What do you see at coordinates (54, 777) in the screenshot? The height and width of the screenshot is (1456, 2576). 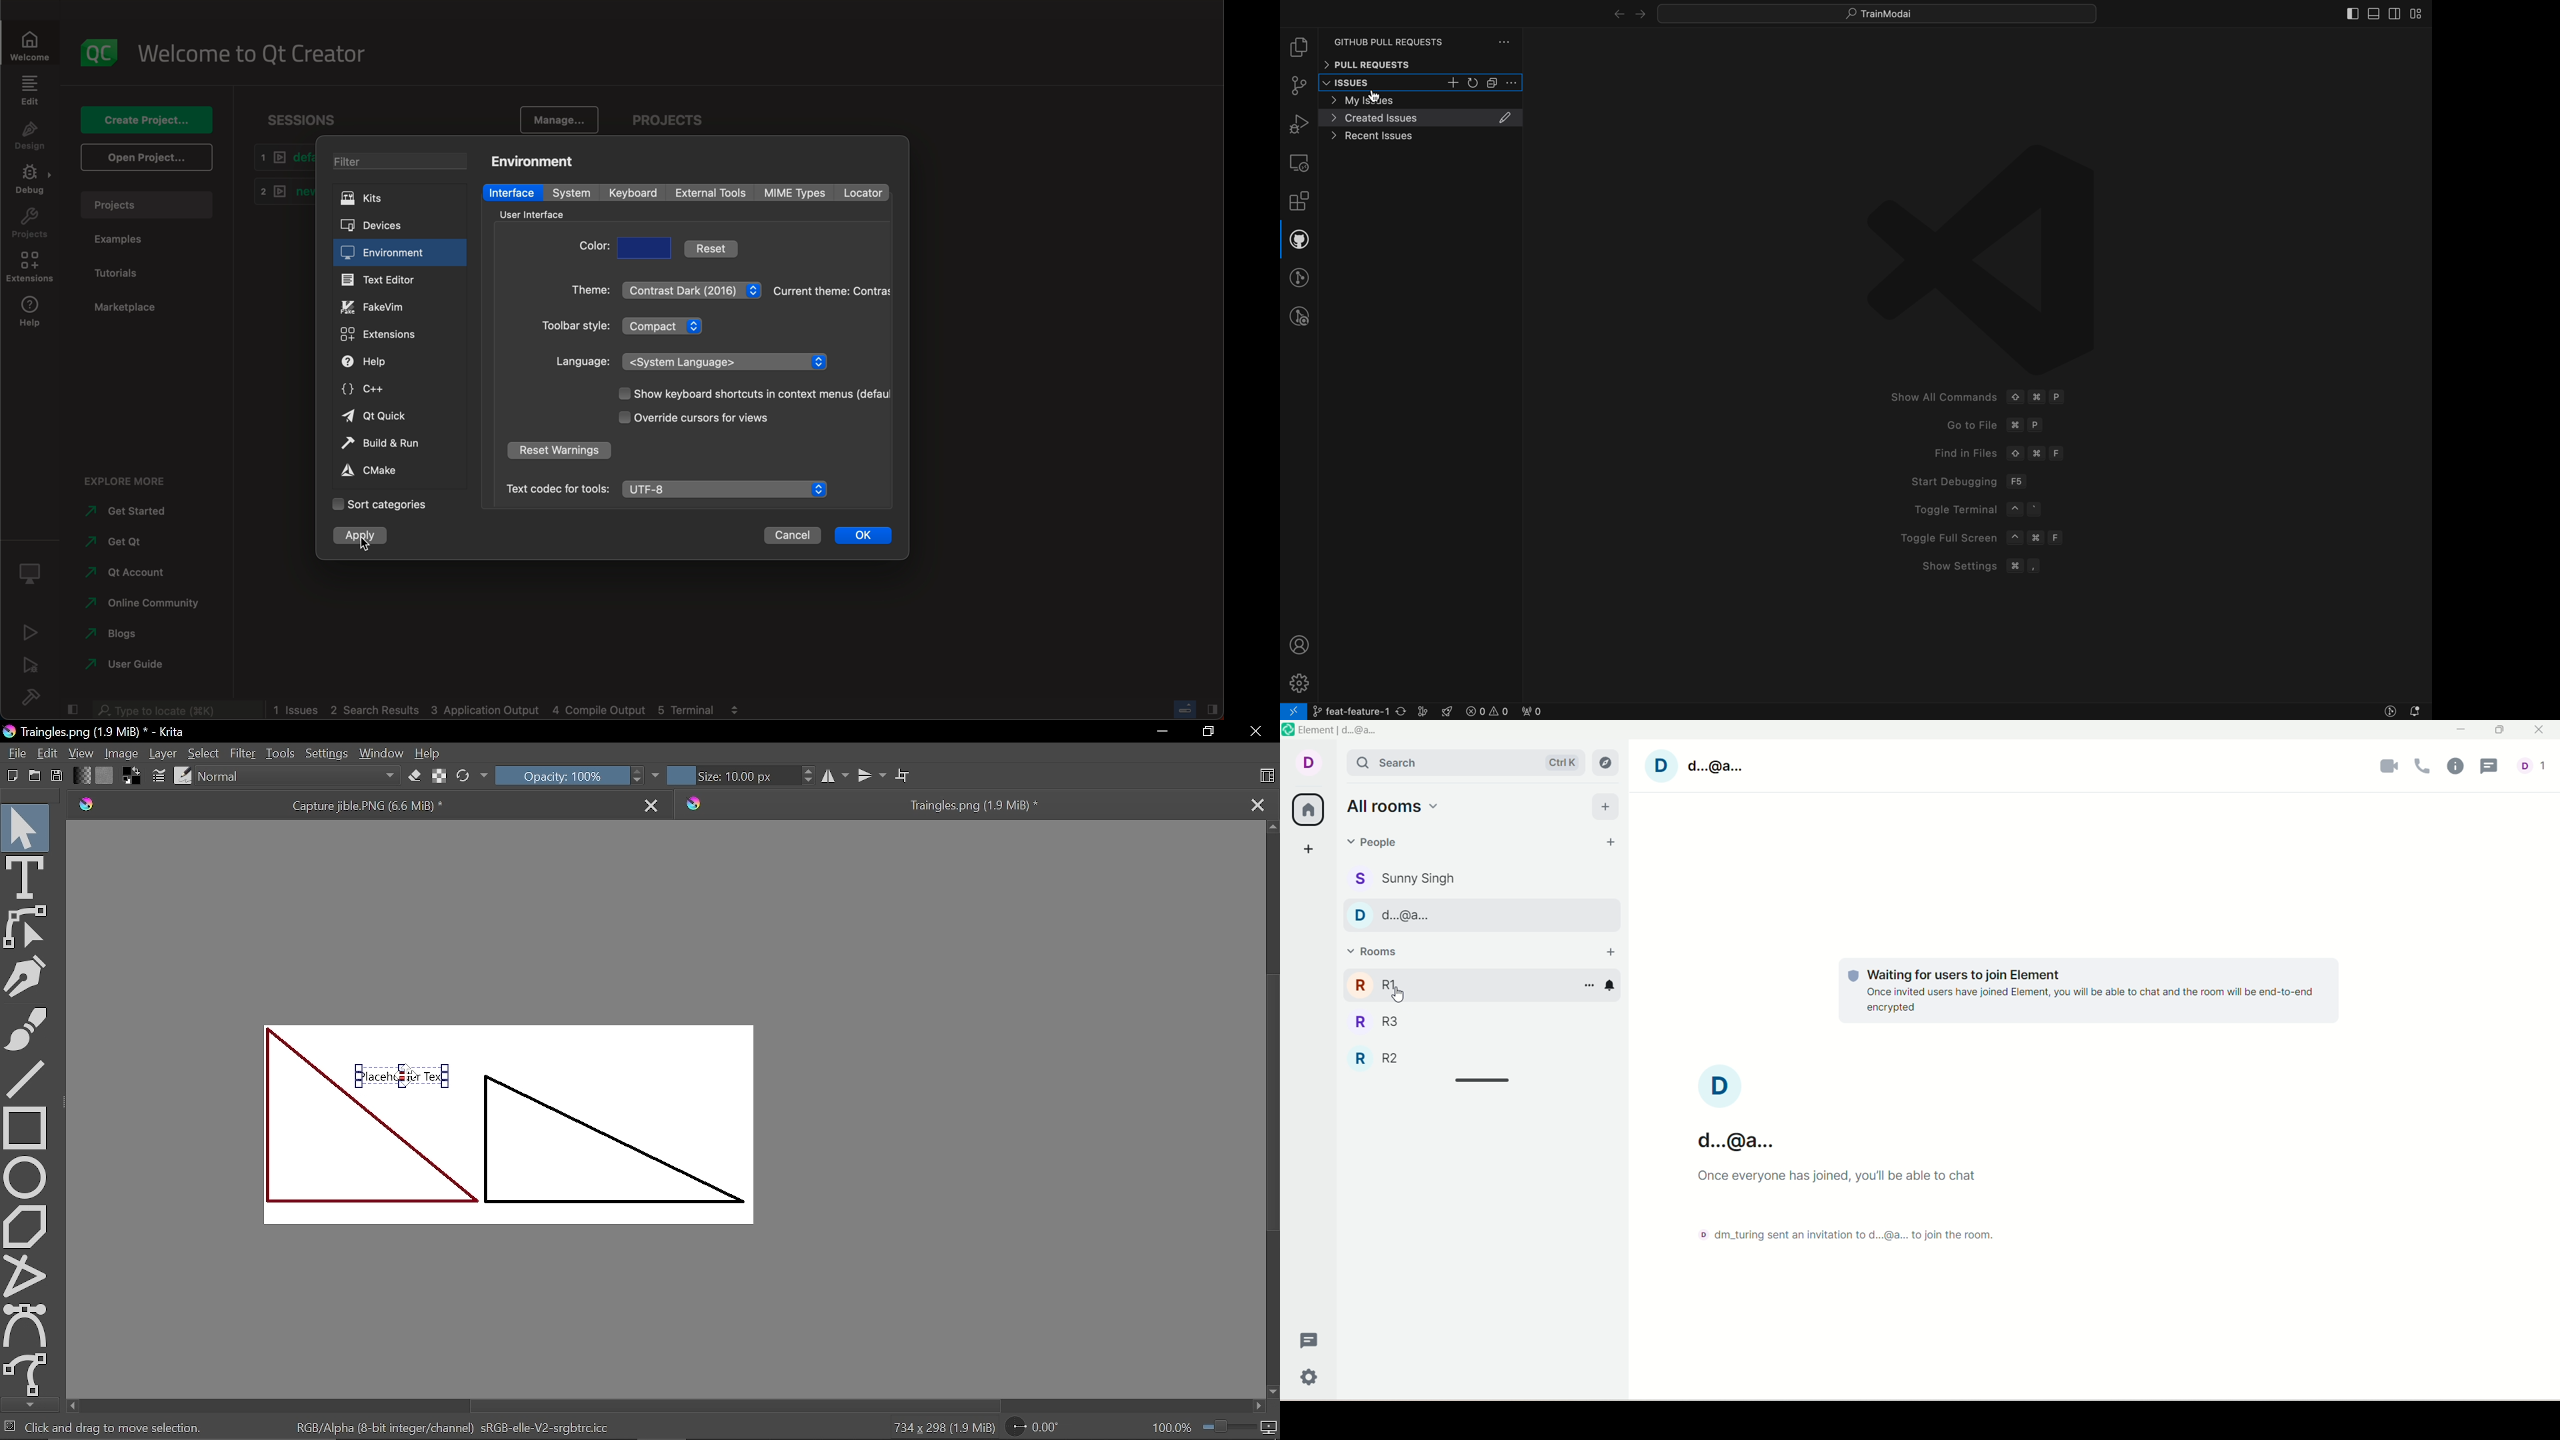 I see `Save` at bounding box center [54, 777].